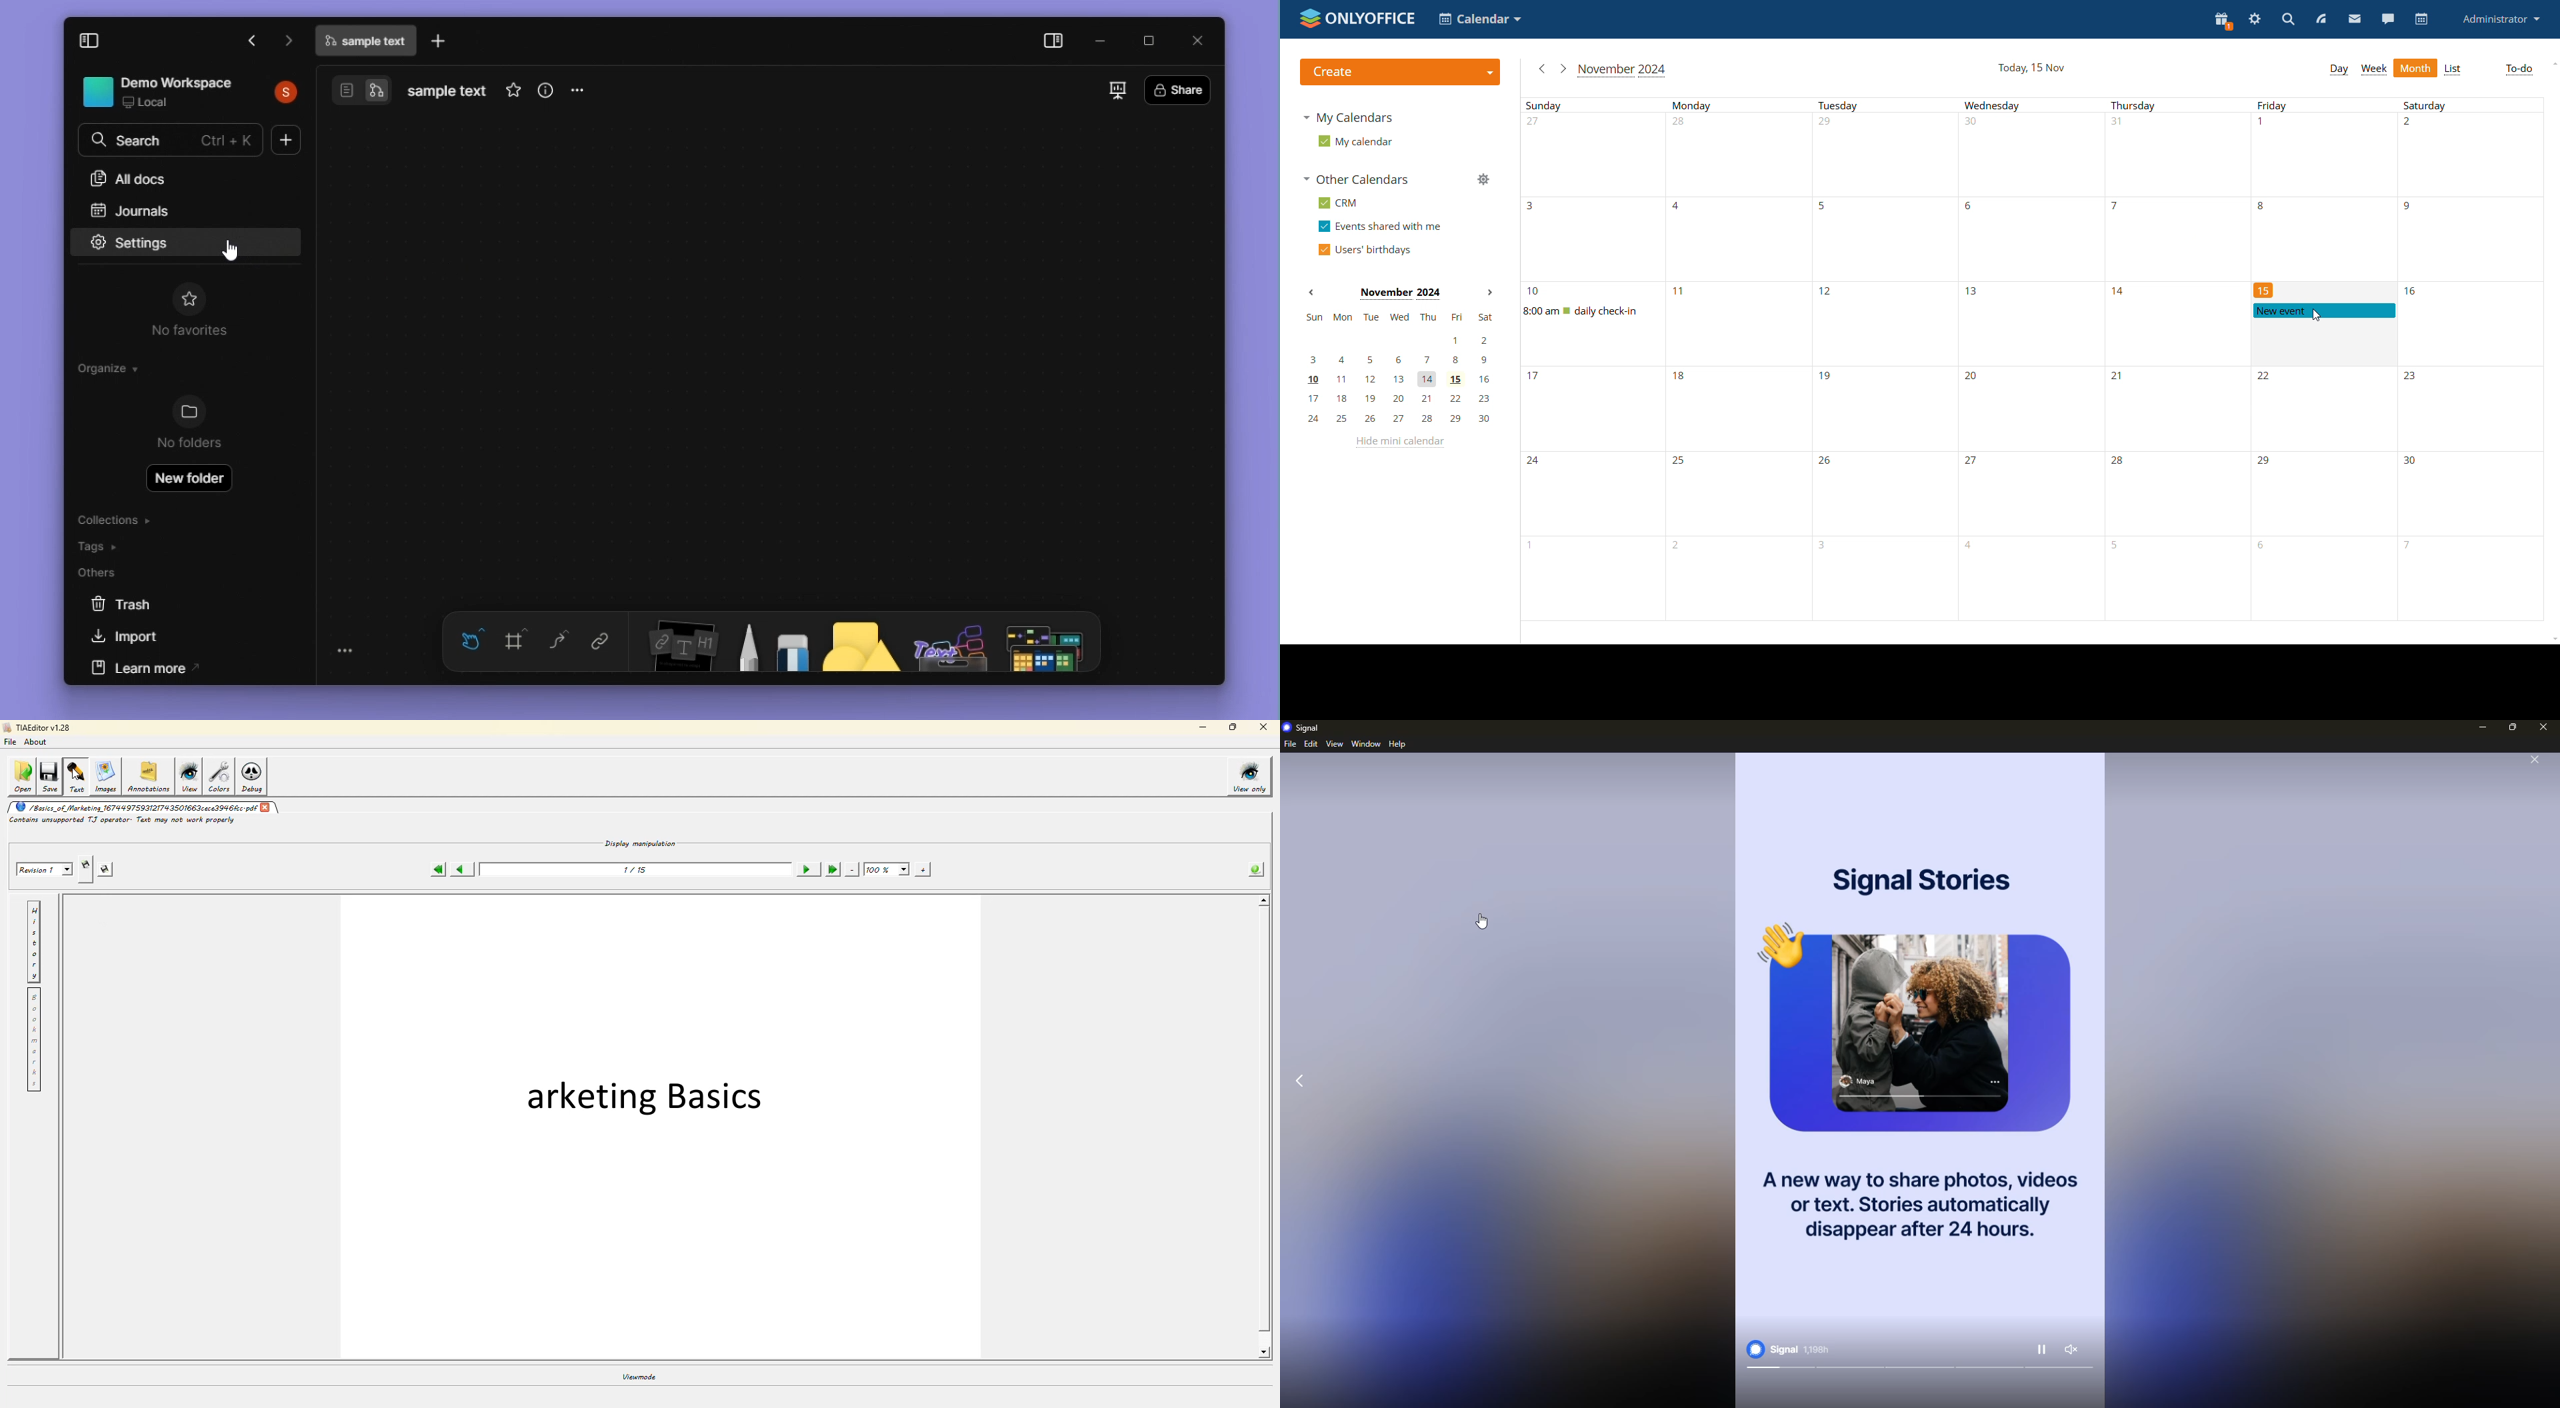 The height and width of the screenshot is (1428, 2576). Describe the element at coordinates (2513, 728) in the screenshot. I see `maximize` at that location.